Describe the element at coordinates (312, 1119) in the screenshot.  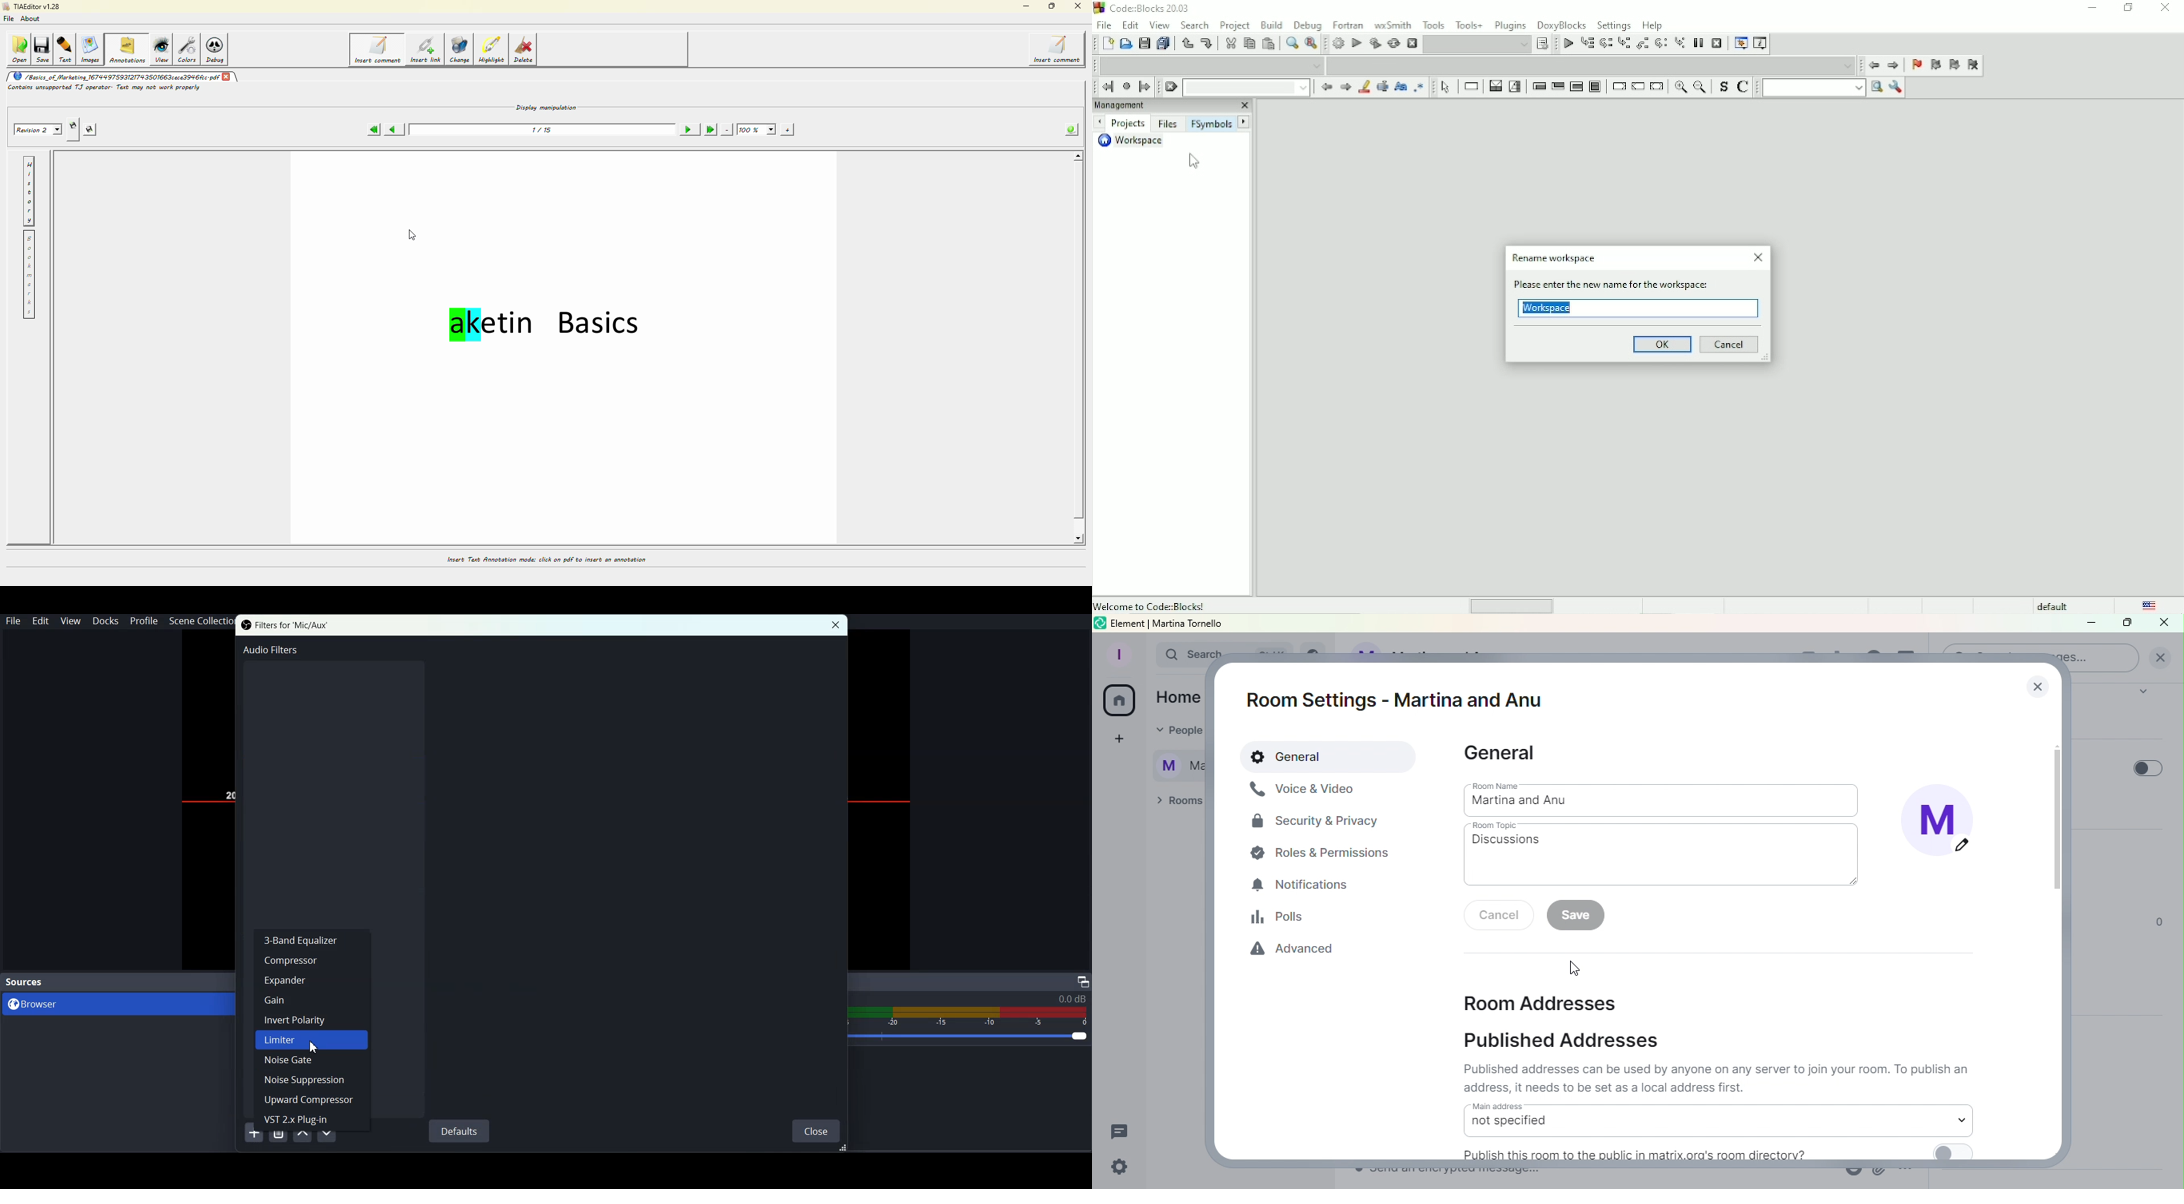
I see `VST 2.x Plug-in` at that location.